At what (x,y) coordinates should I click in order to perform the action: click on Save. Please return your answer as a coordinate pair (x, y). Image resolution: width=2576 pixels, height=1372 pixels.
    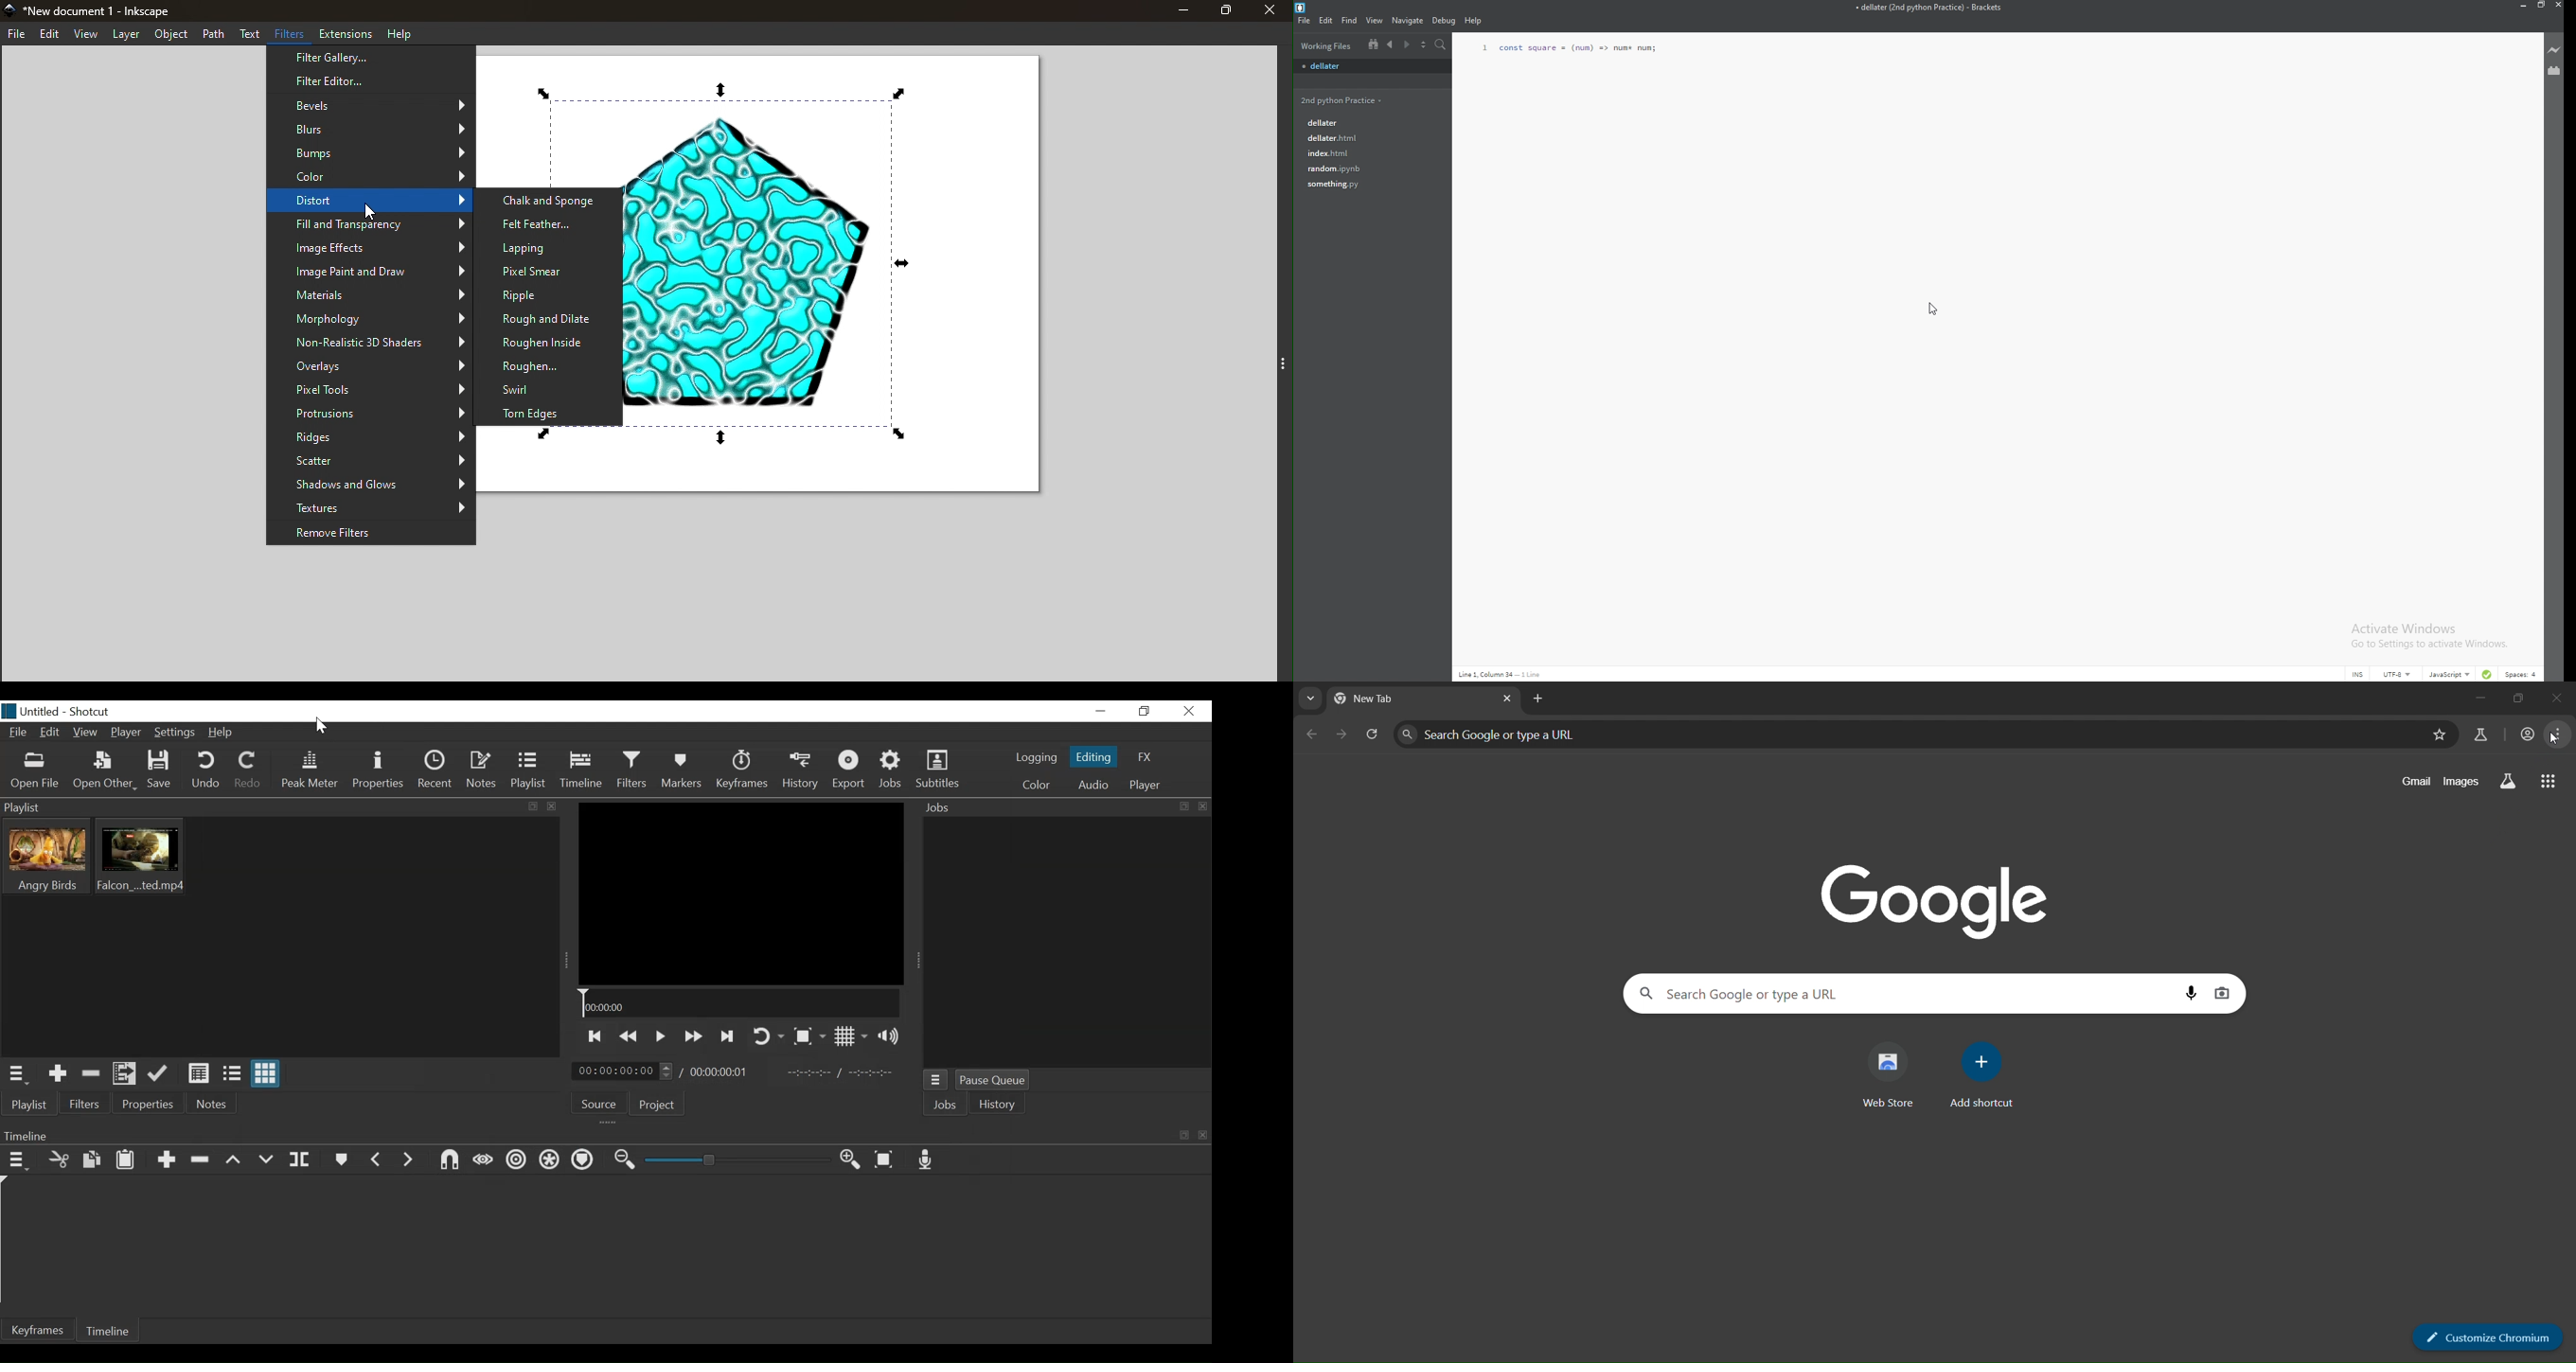
    Looking at the image, I should click on (160, 770).